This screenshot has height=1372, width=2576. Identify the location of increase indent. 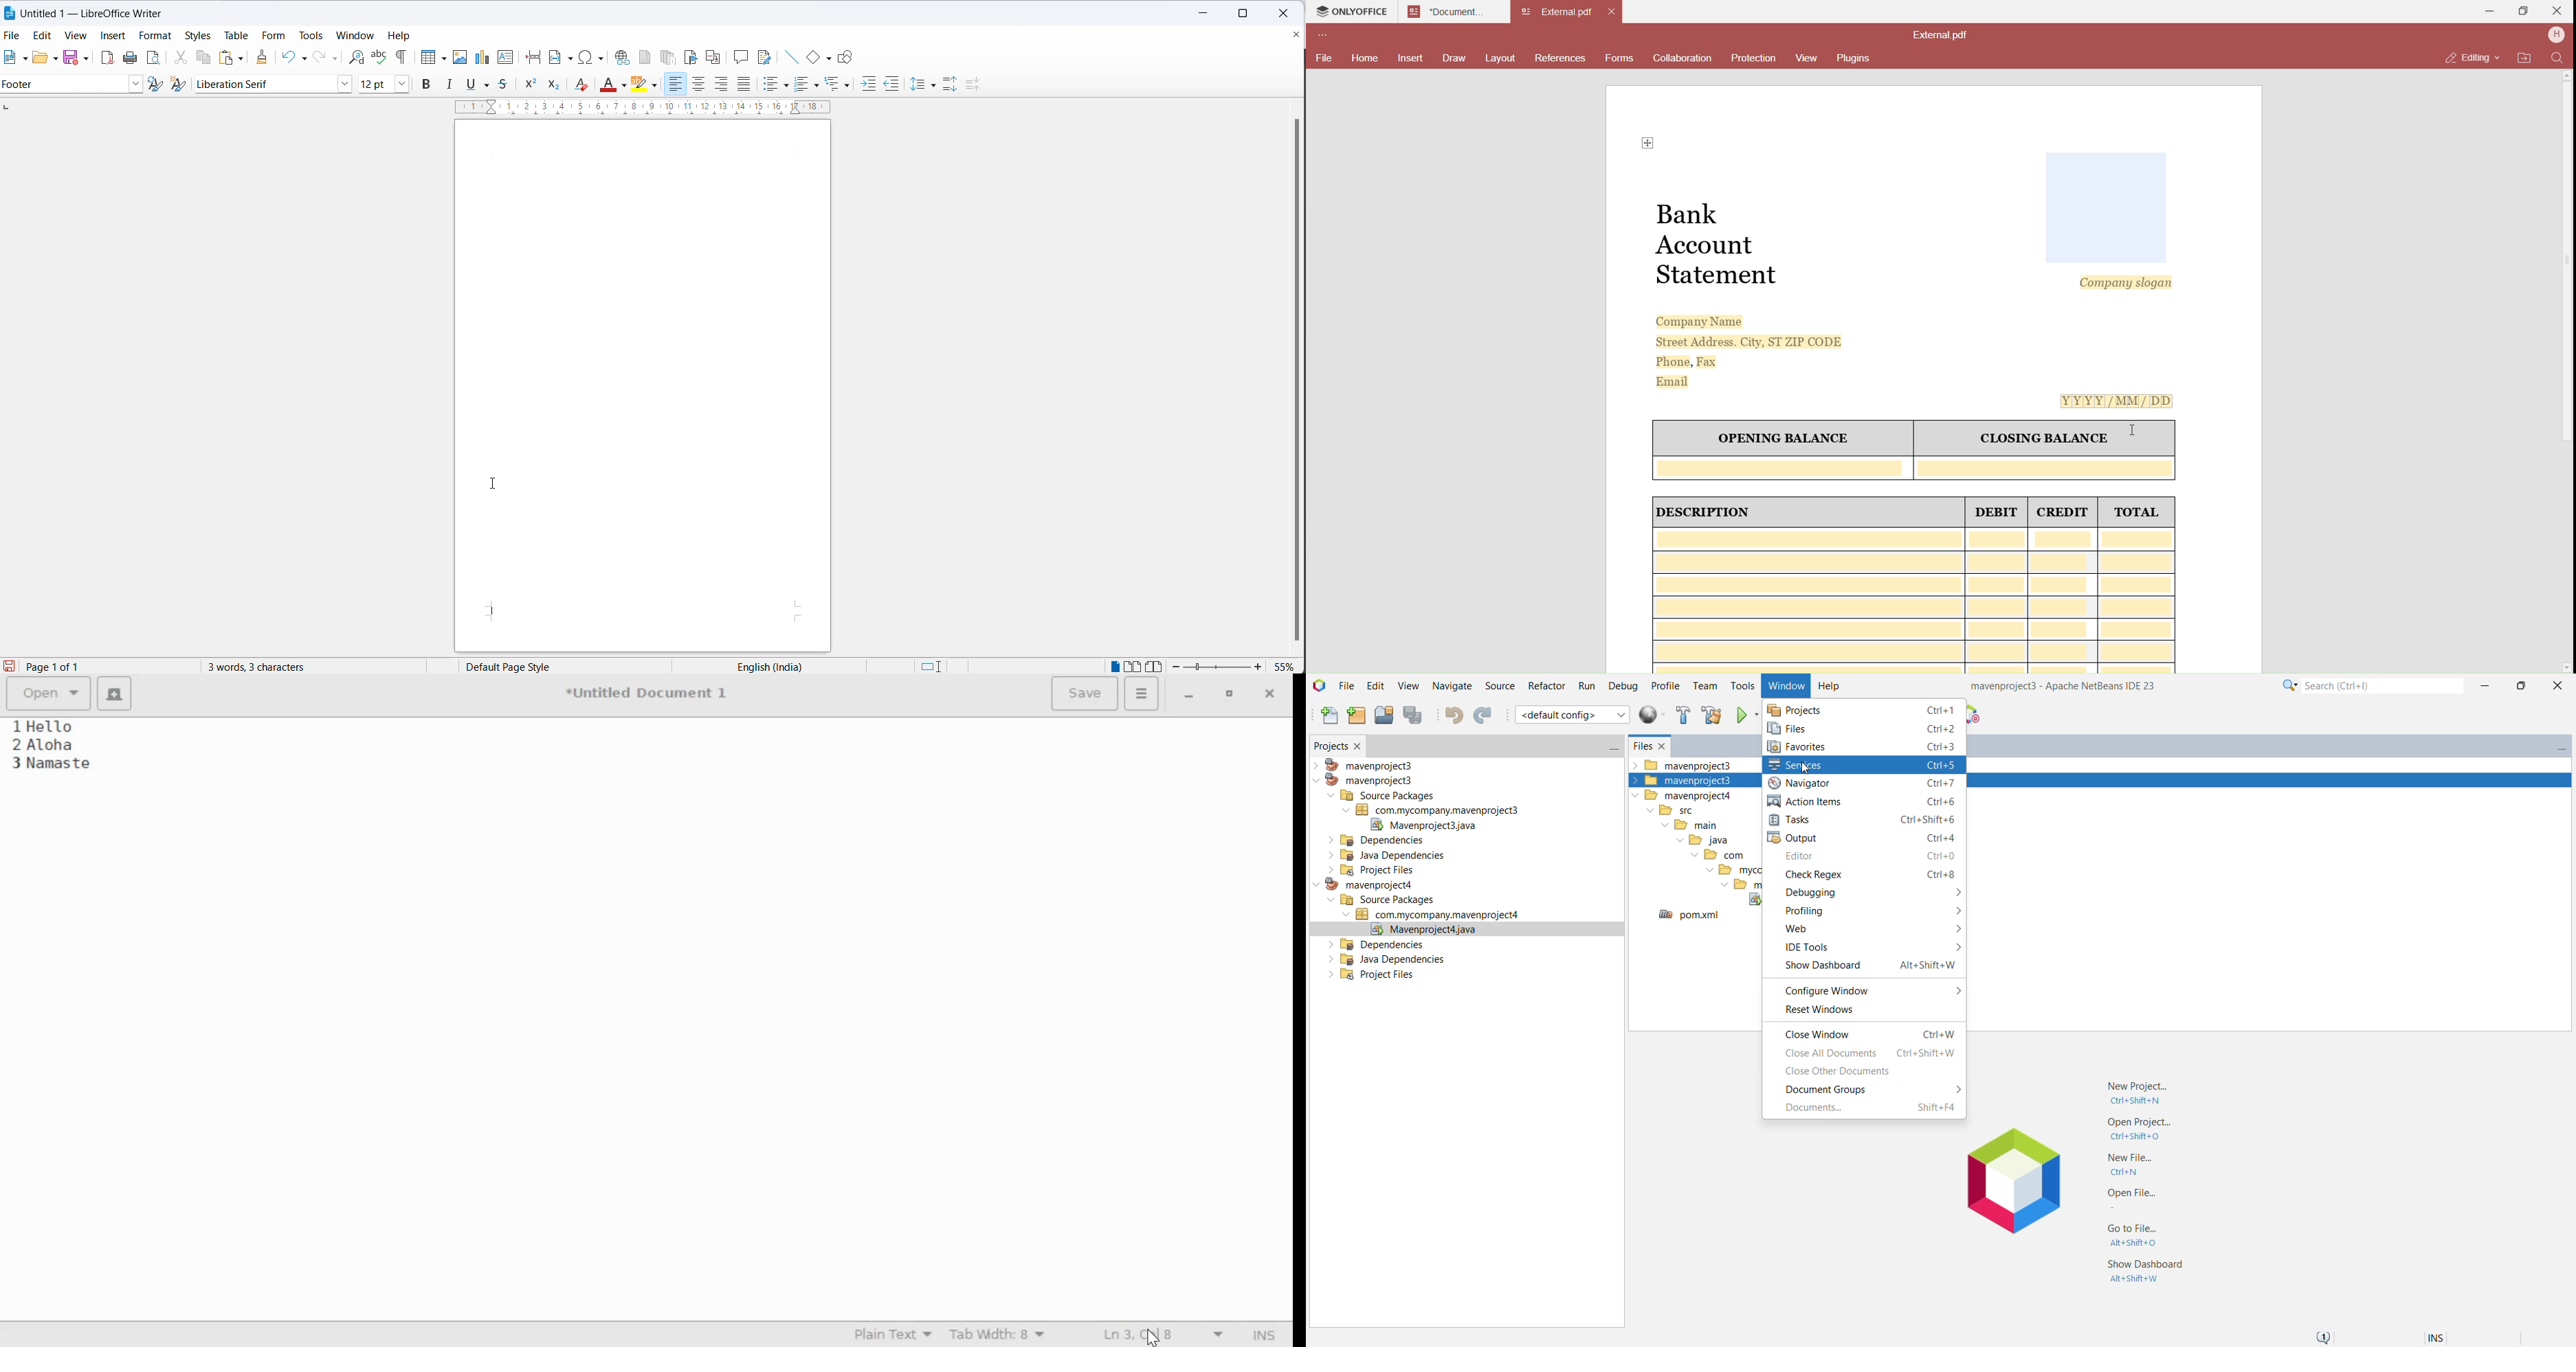
(868, 84).